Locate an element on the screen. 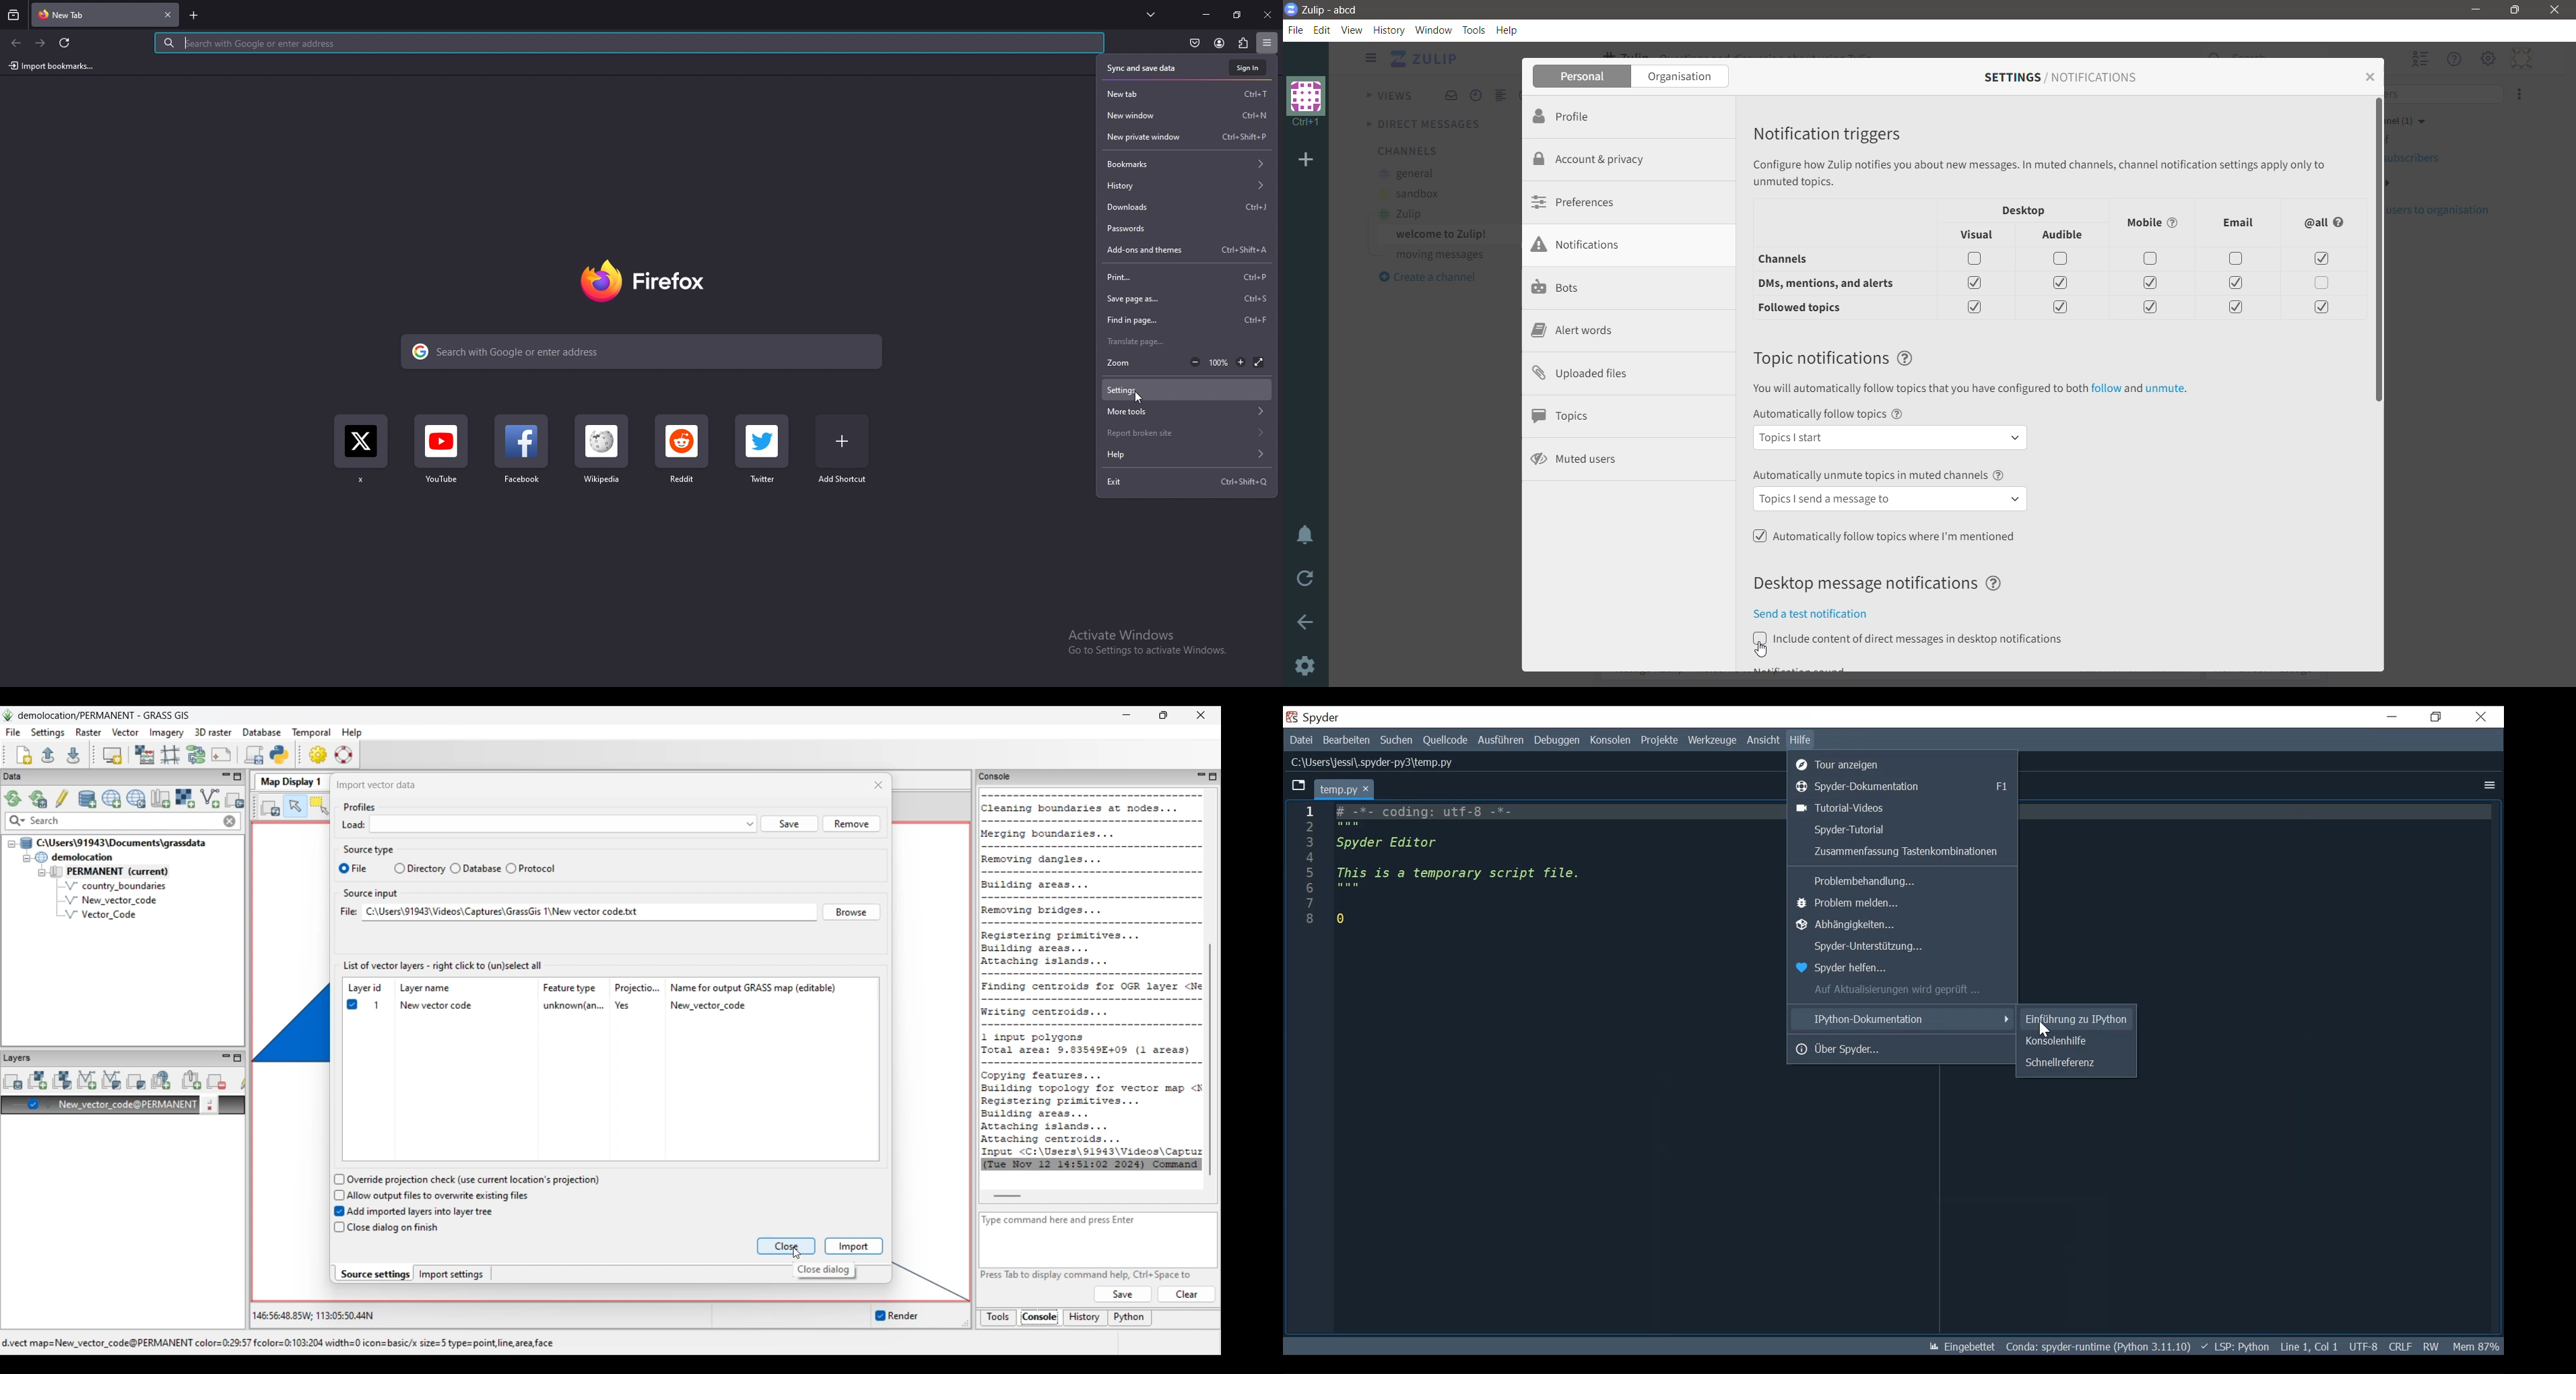  fF -*- coding: utf-8 -*-

Spyder Editor

This is a temporary script file.
0 is located at coordinates (1464, 866).